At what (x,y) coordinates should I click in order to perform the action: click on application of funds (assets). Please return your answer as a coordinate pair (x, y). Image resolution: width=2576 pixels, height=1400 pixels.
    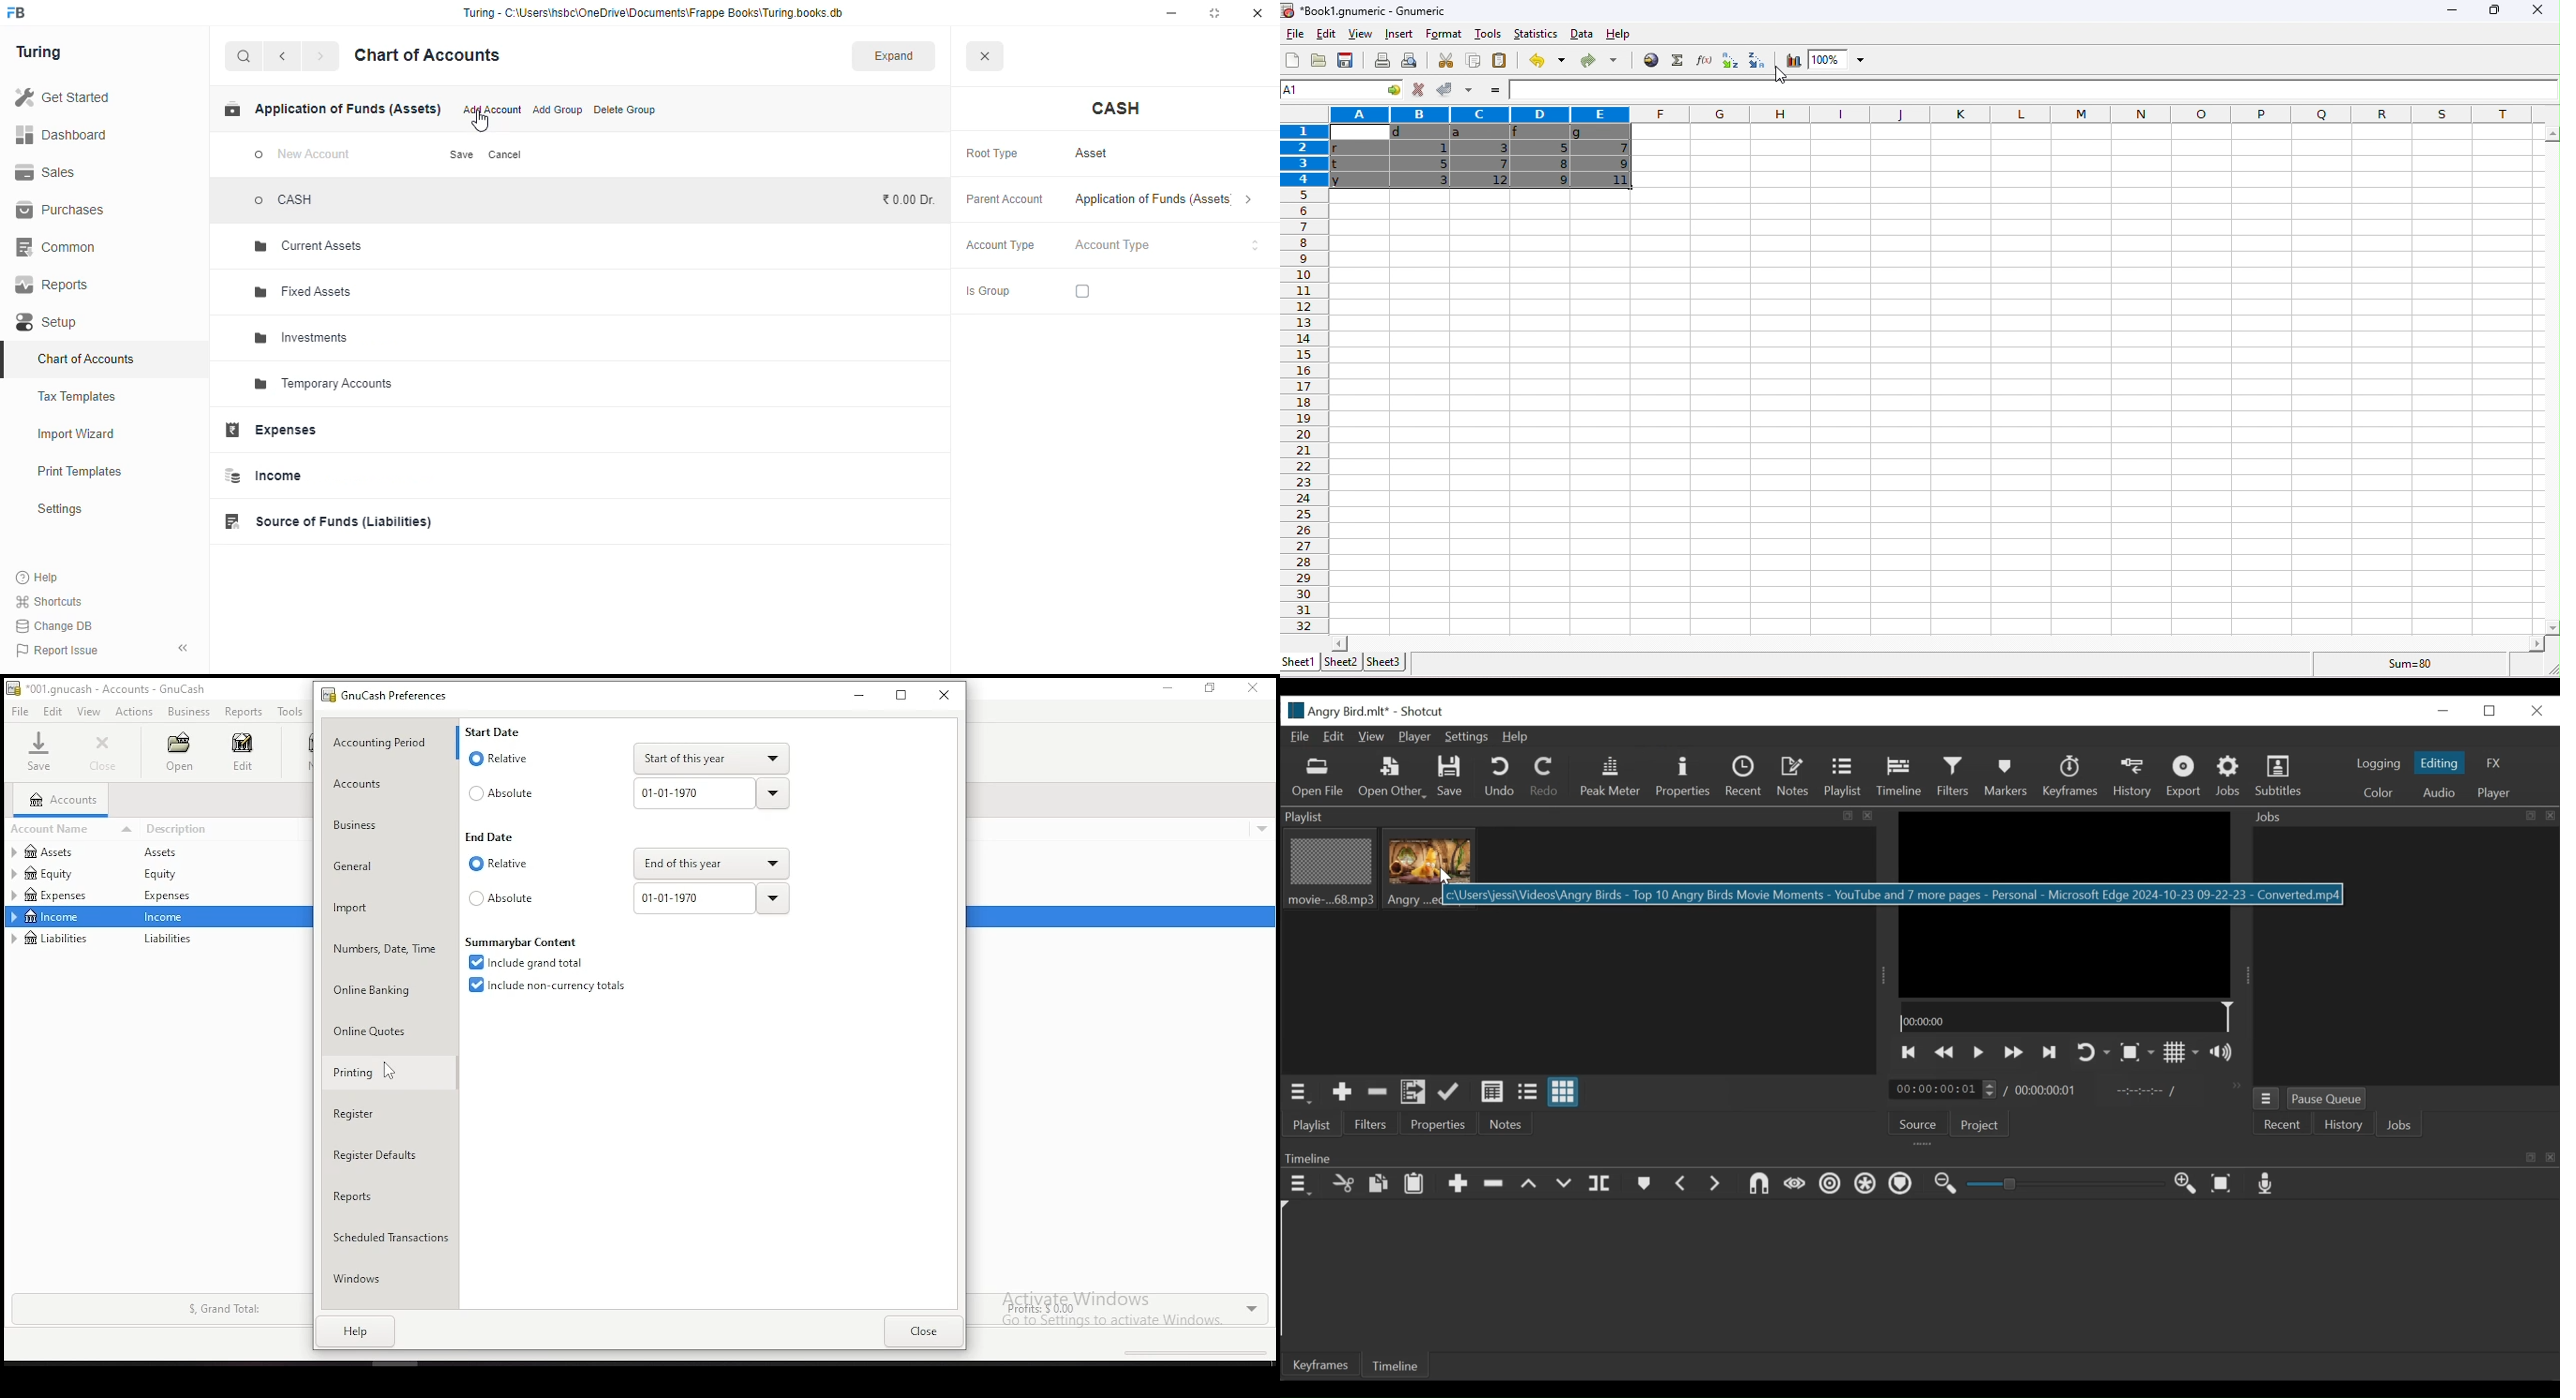
    Looking at the image, I should click on (1164, 200).